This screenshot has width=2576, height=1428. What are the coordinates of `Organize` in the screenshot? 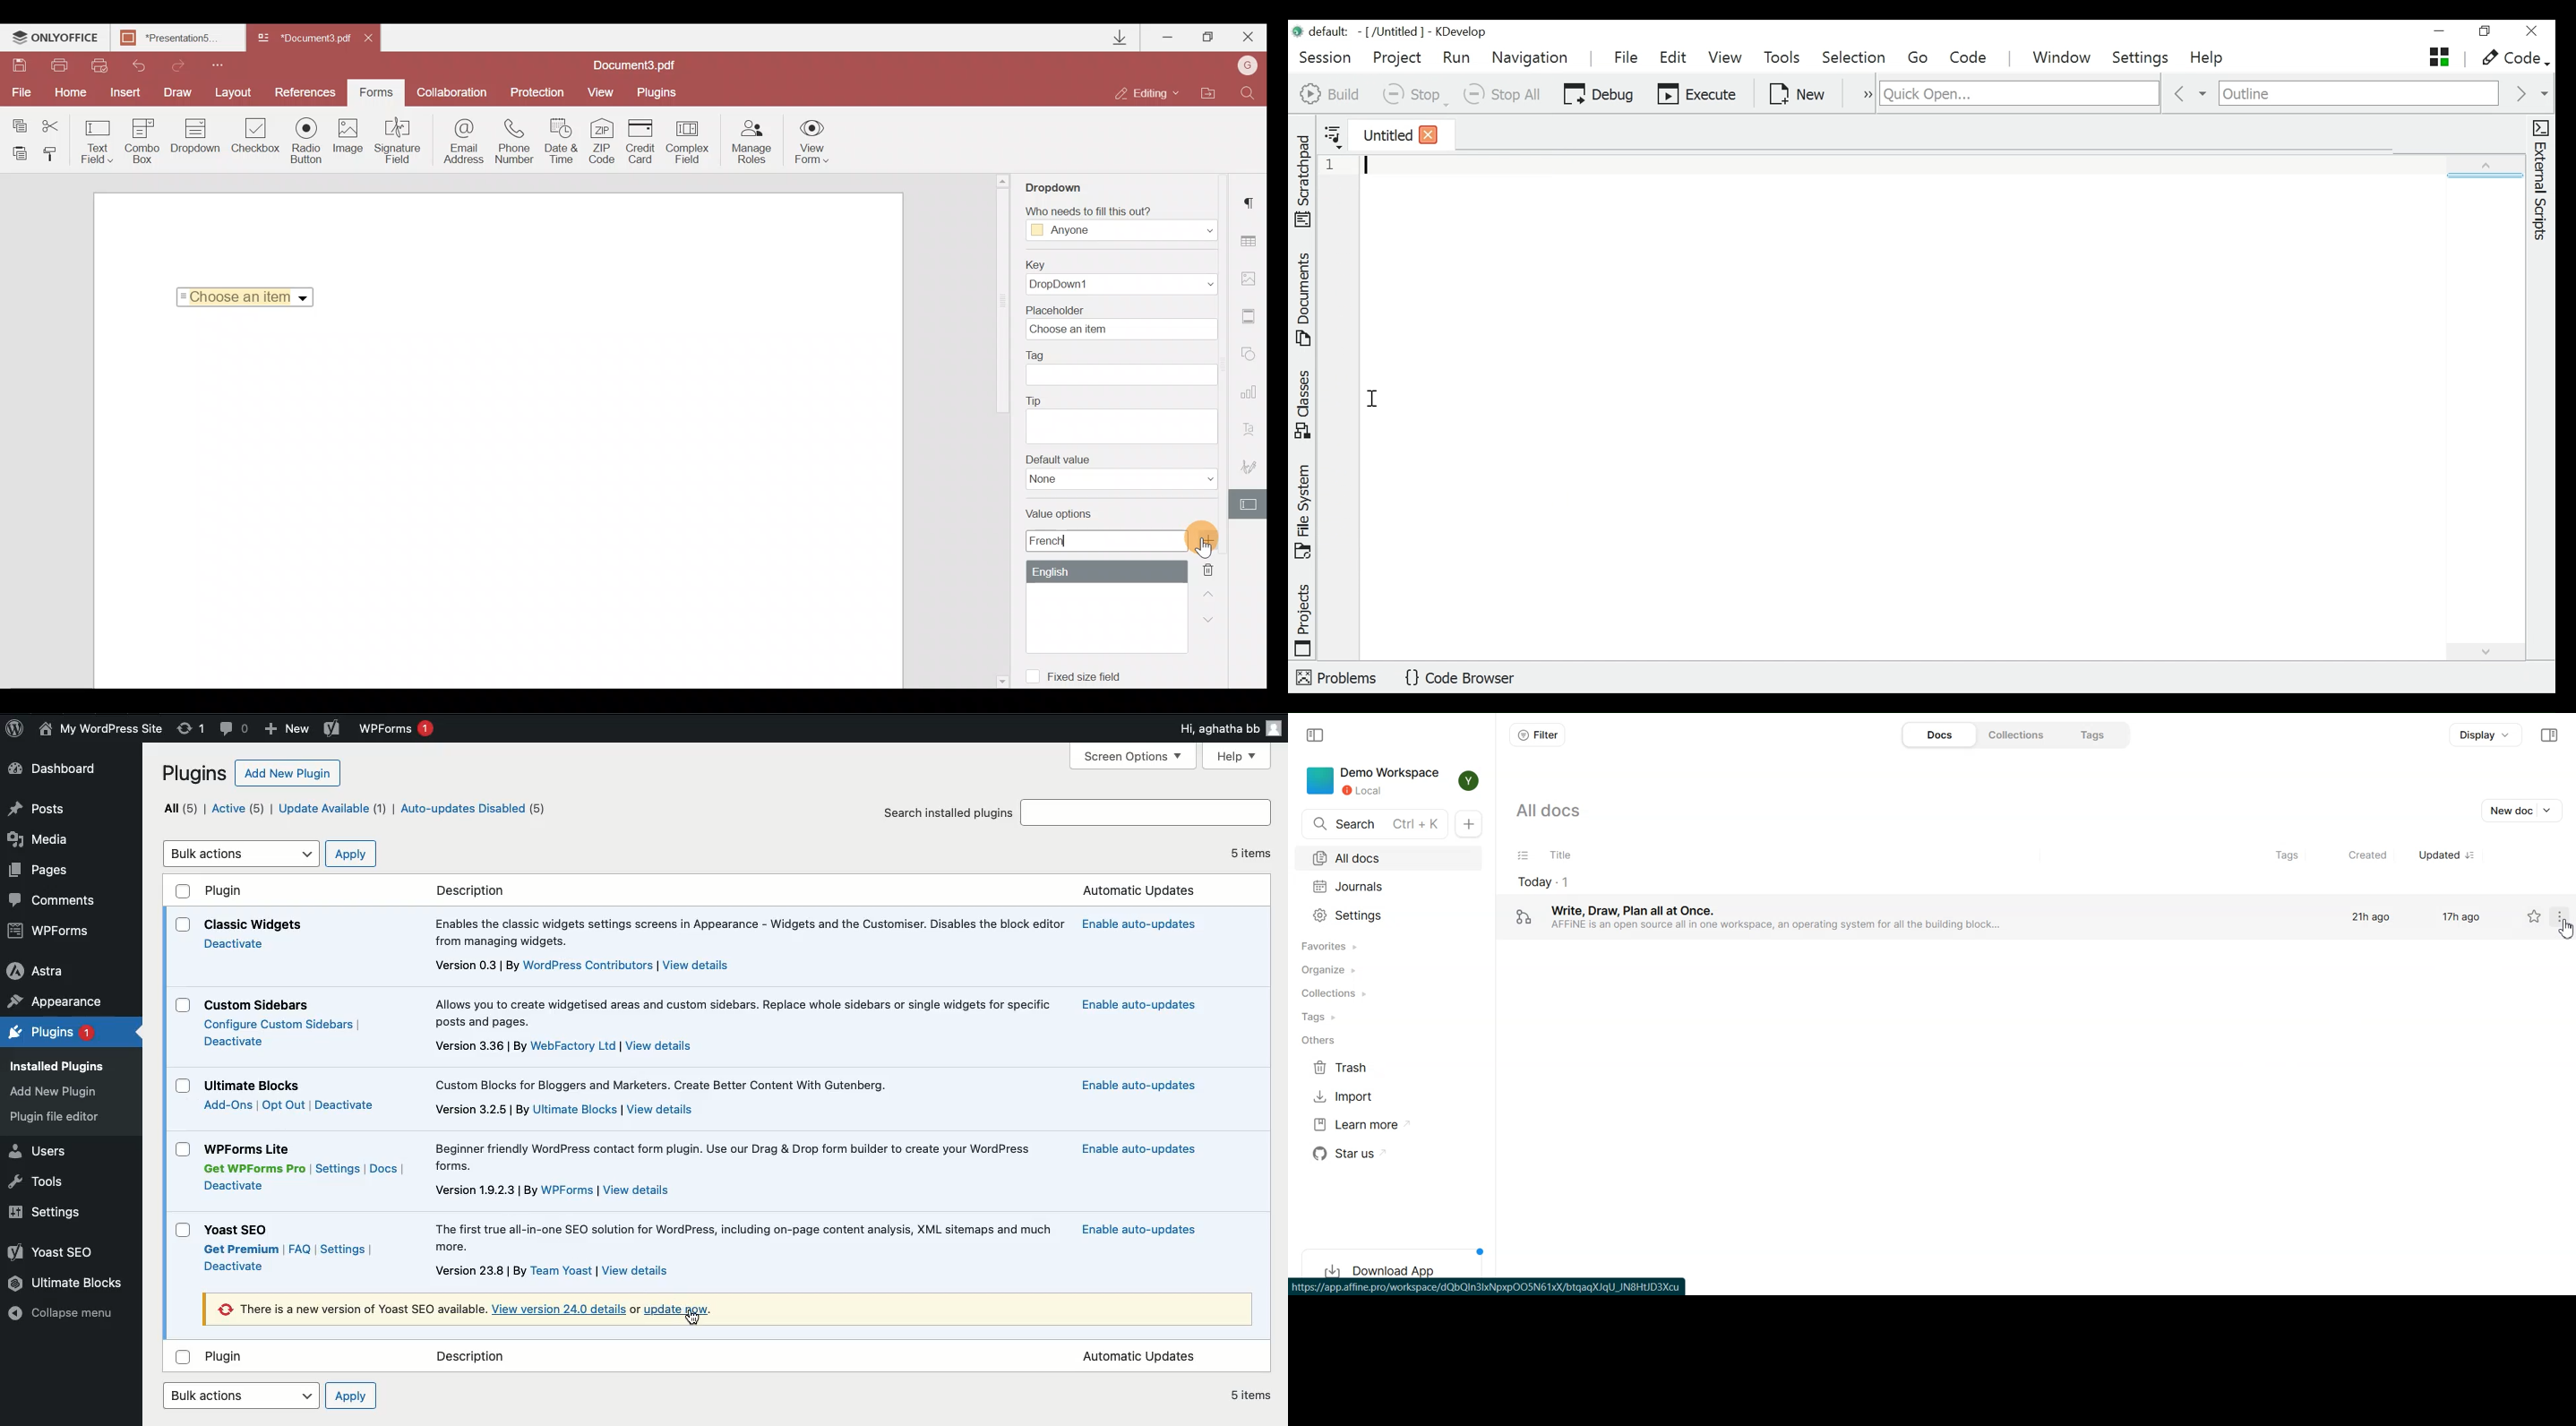 It's located at (1388, 970).